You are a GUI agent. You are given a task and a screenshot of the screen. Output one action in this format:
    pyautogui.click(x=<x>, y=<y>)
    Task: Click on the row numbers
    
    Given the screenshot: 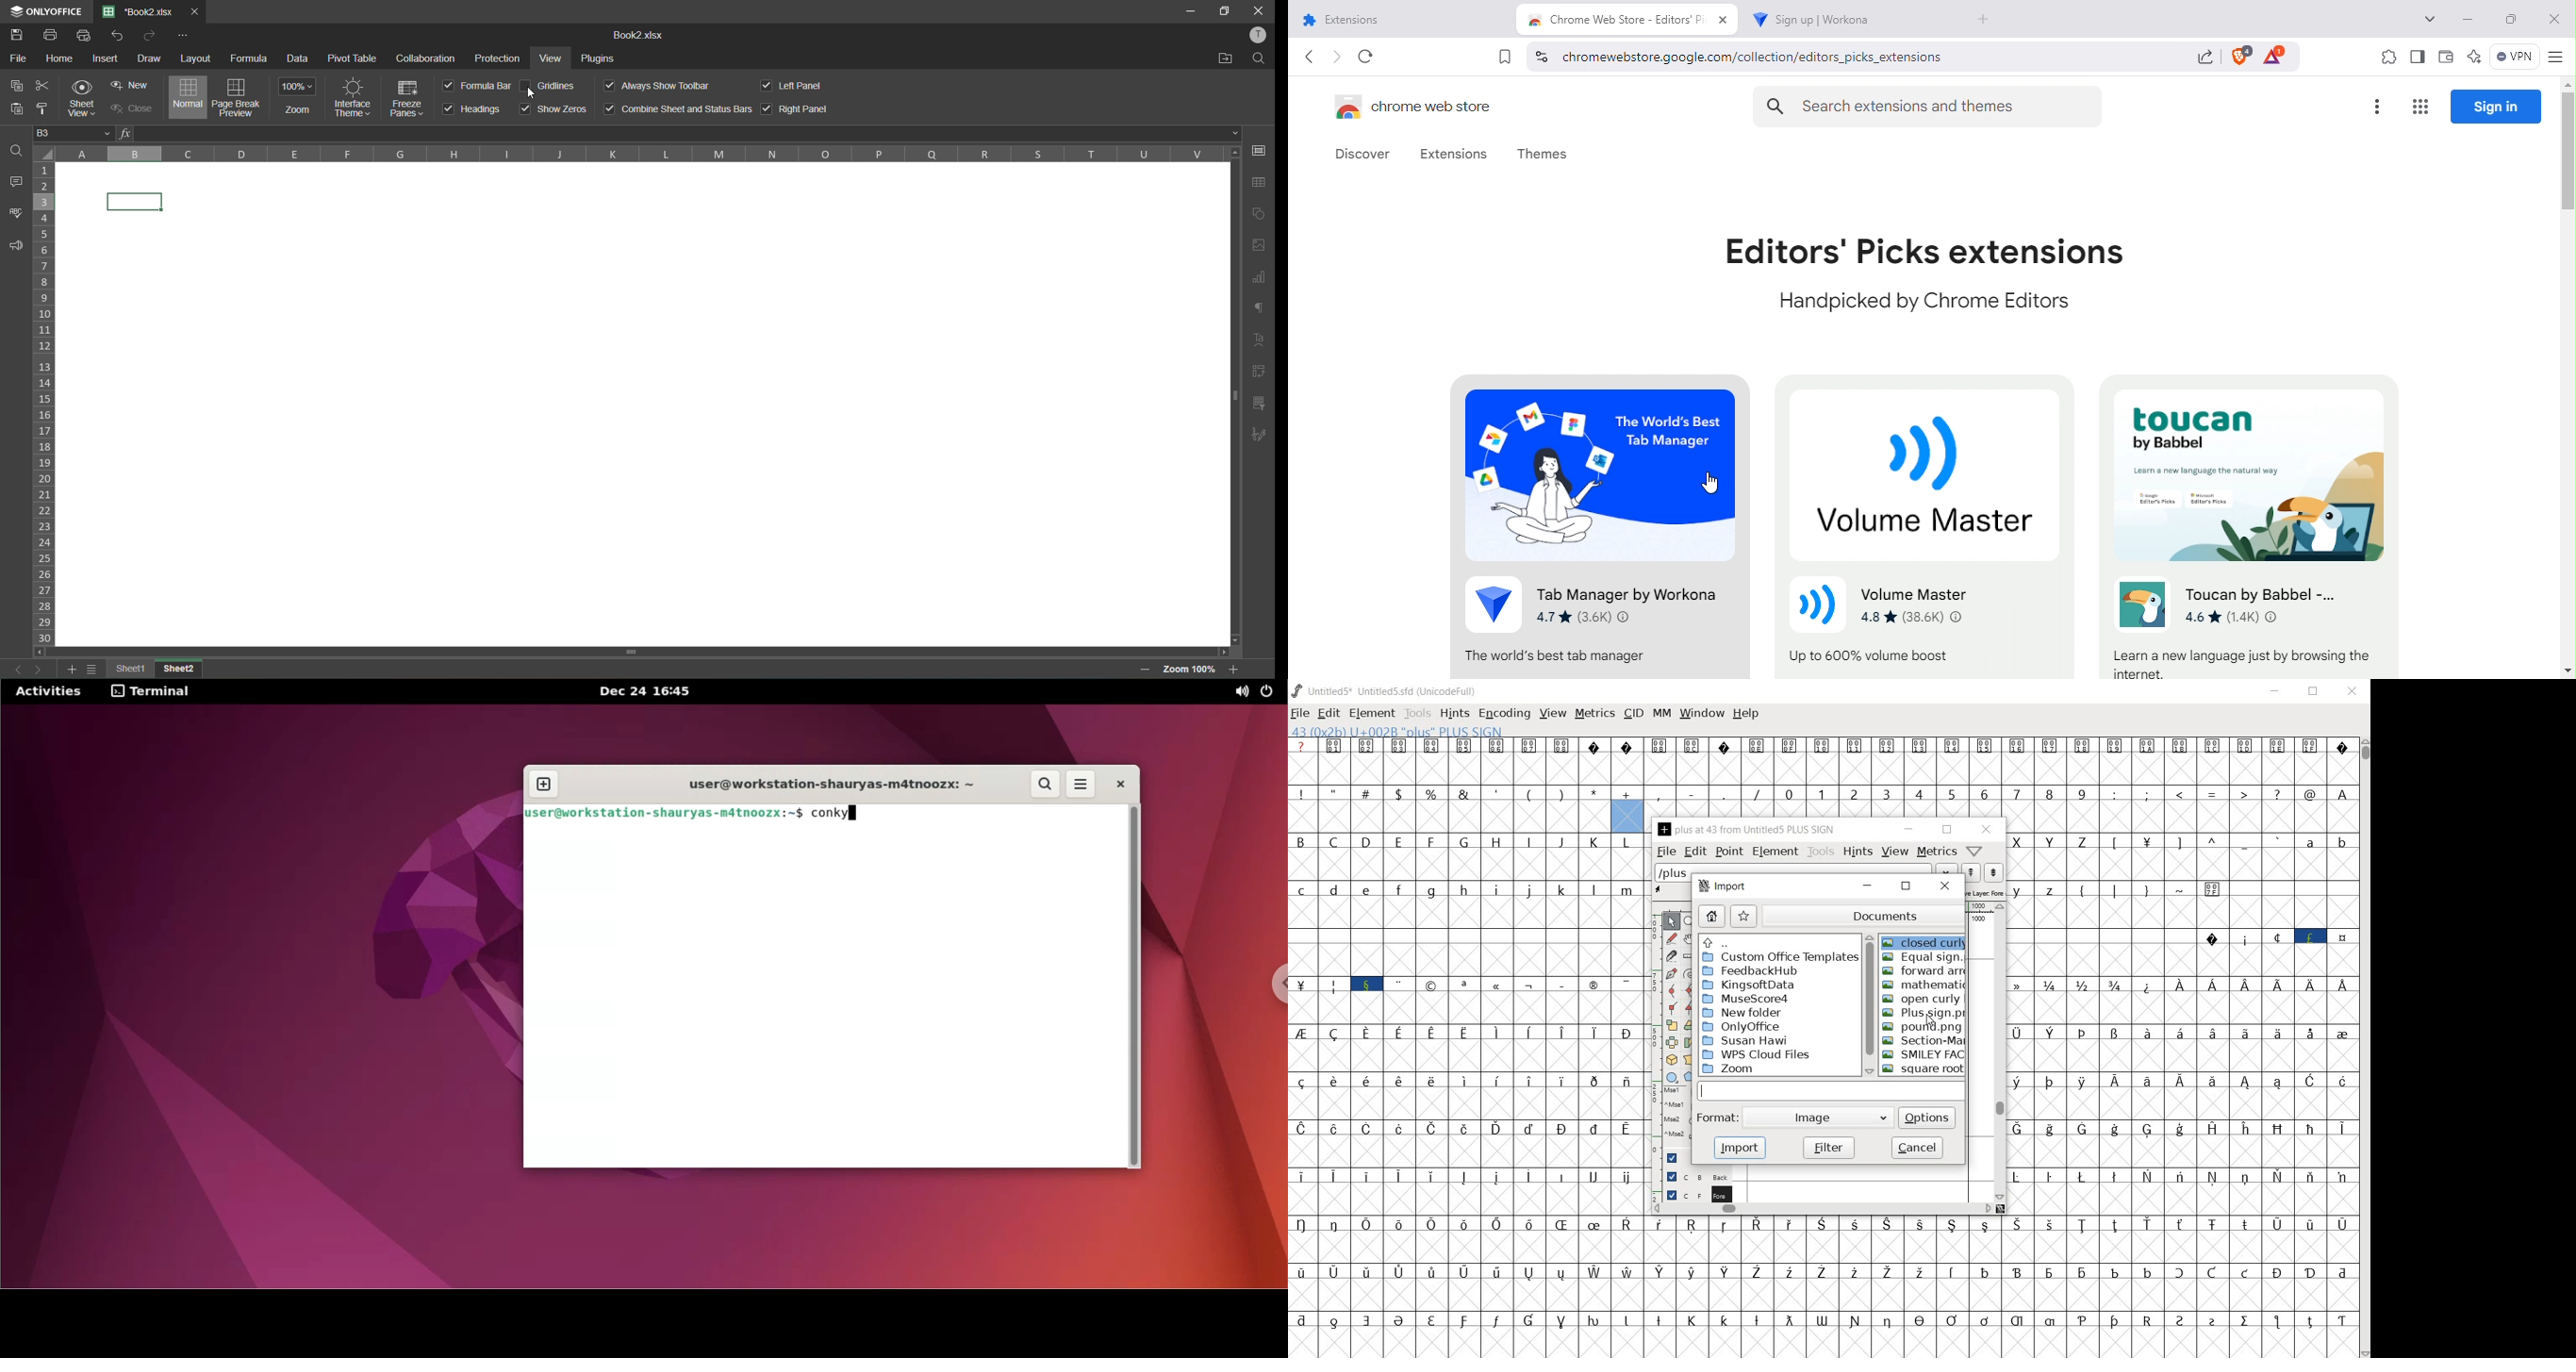 What is the action you would take?
    pyautogui.click(x=45, y=403)
    